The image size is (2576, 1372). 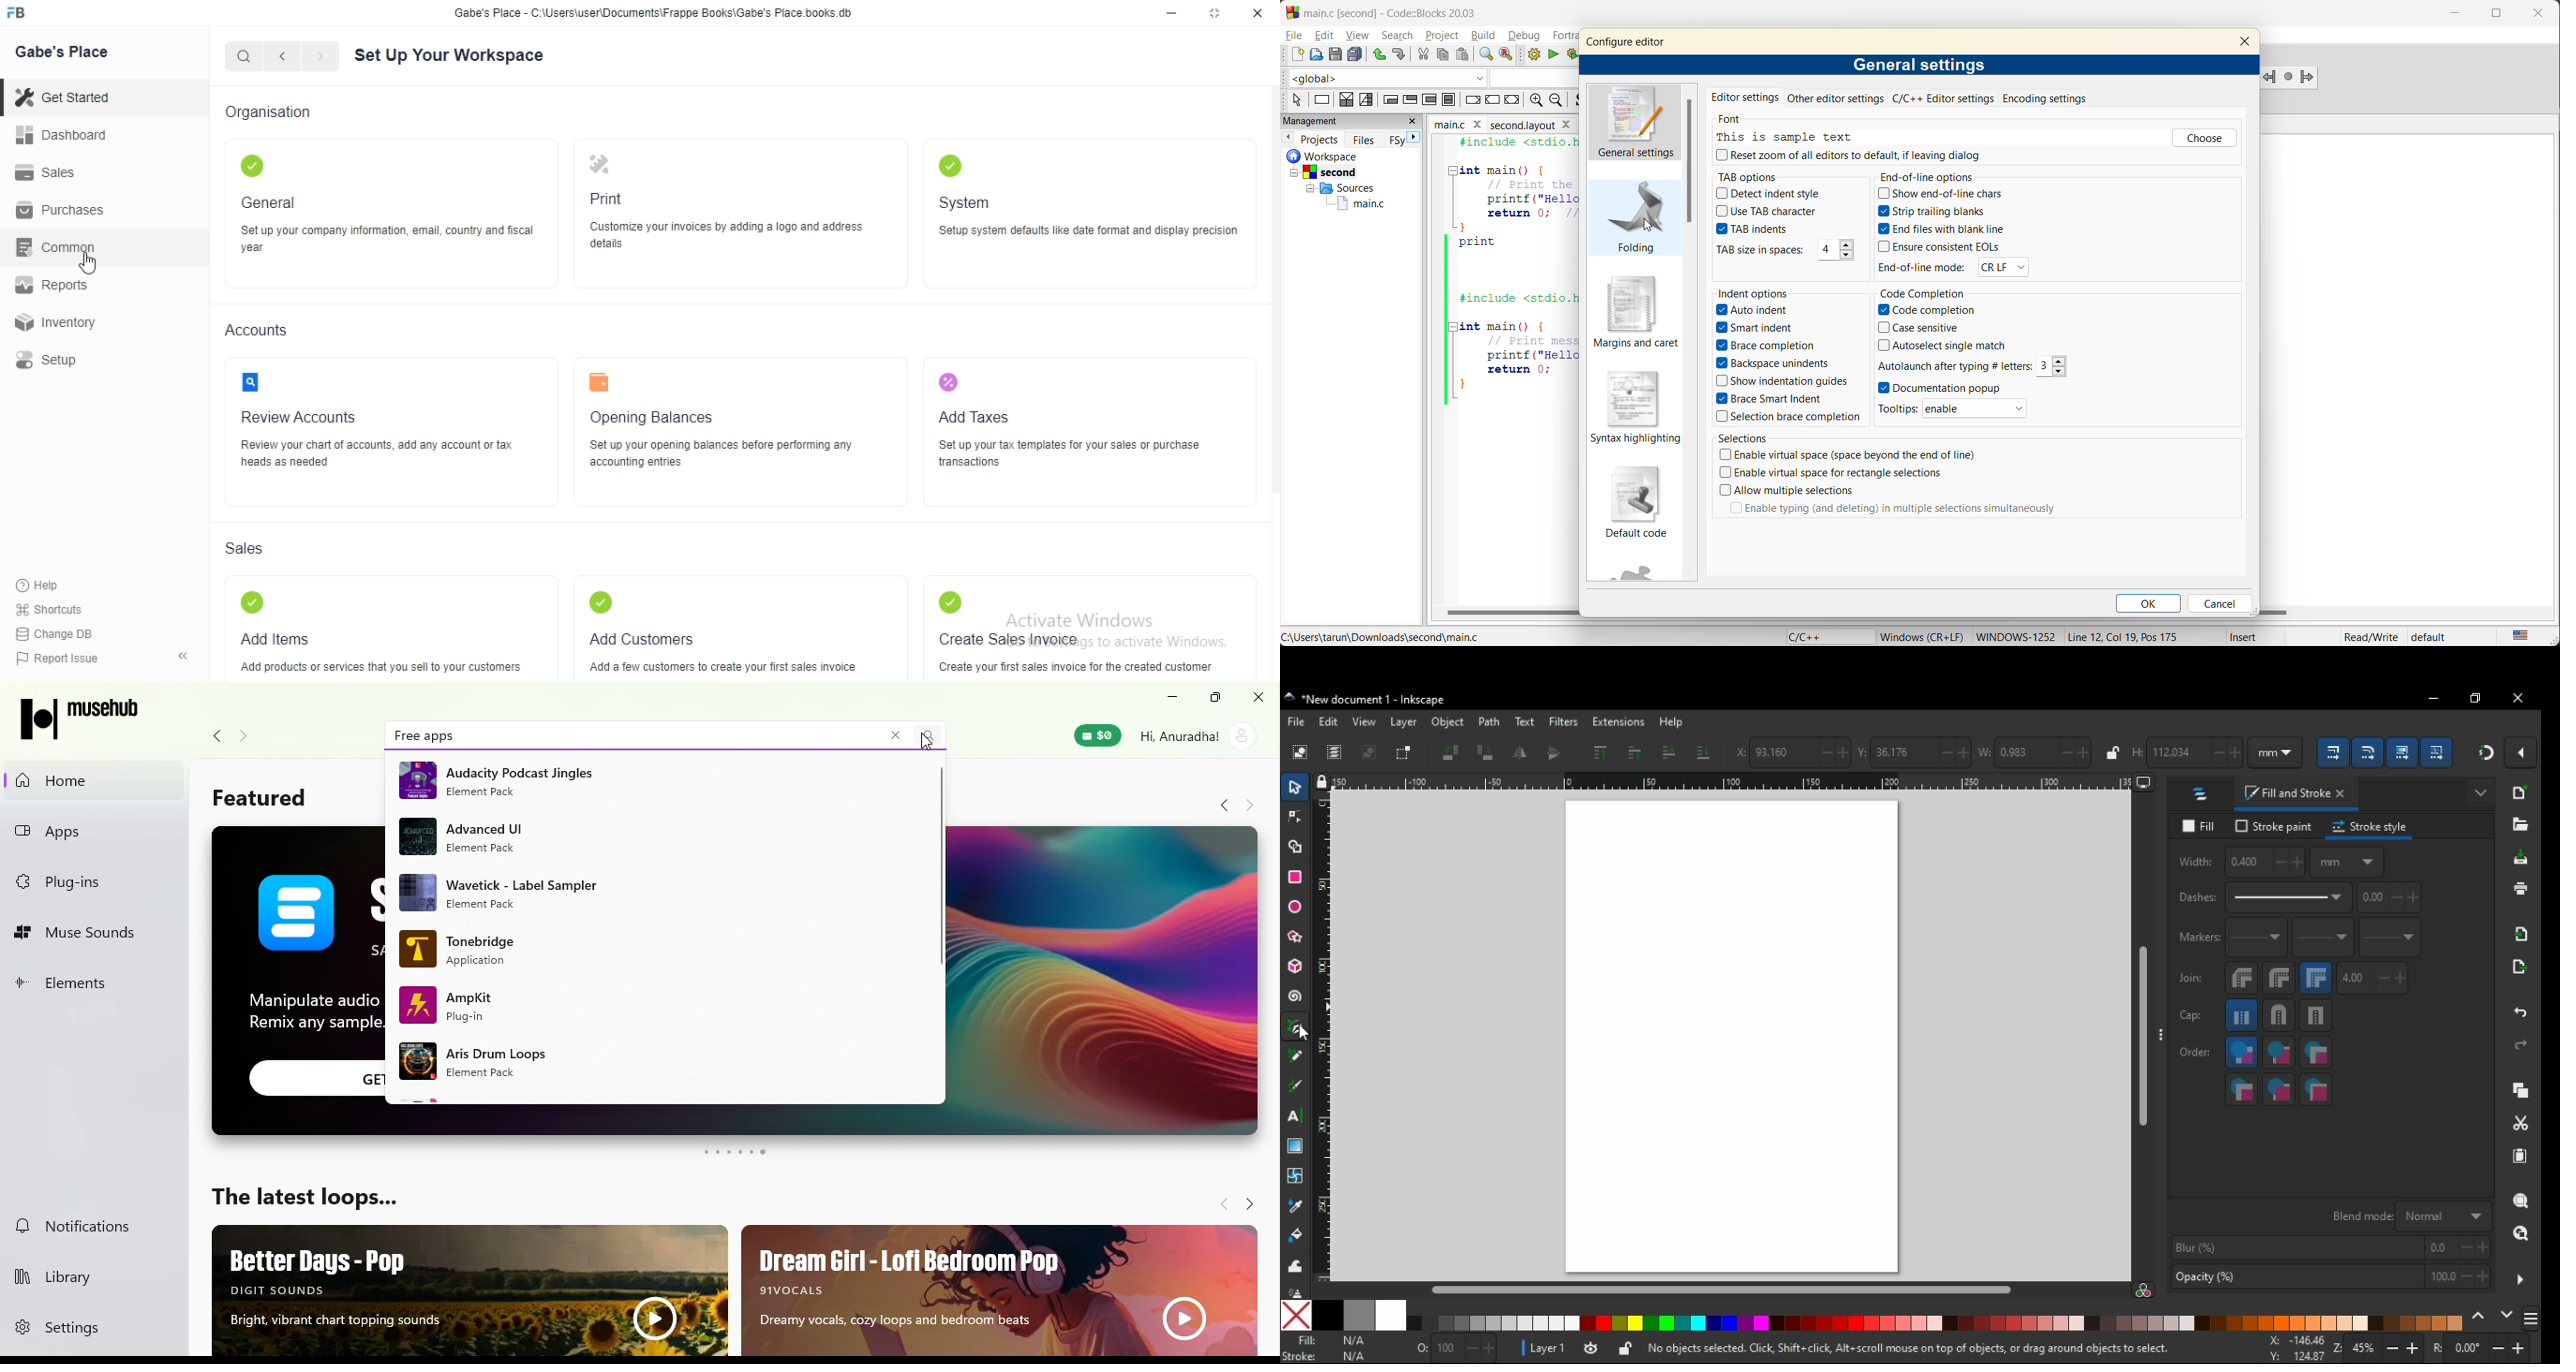 I want to click on strip trailing blanks, so click(x=1942, y=212).